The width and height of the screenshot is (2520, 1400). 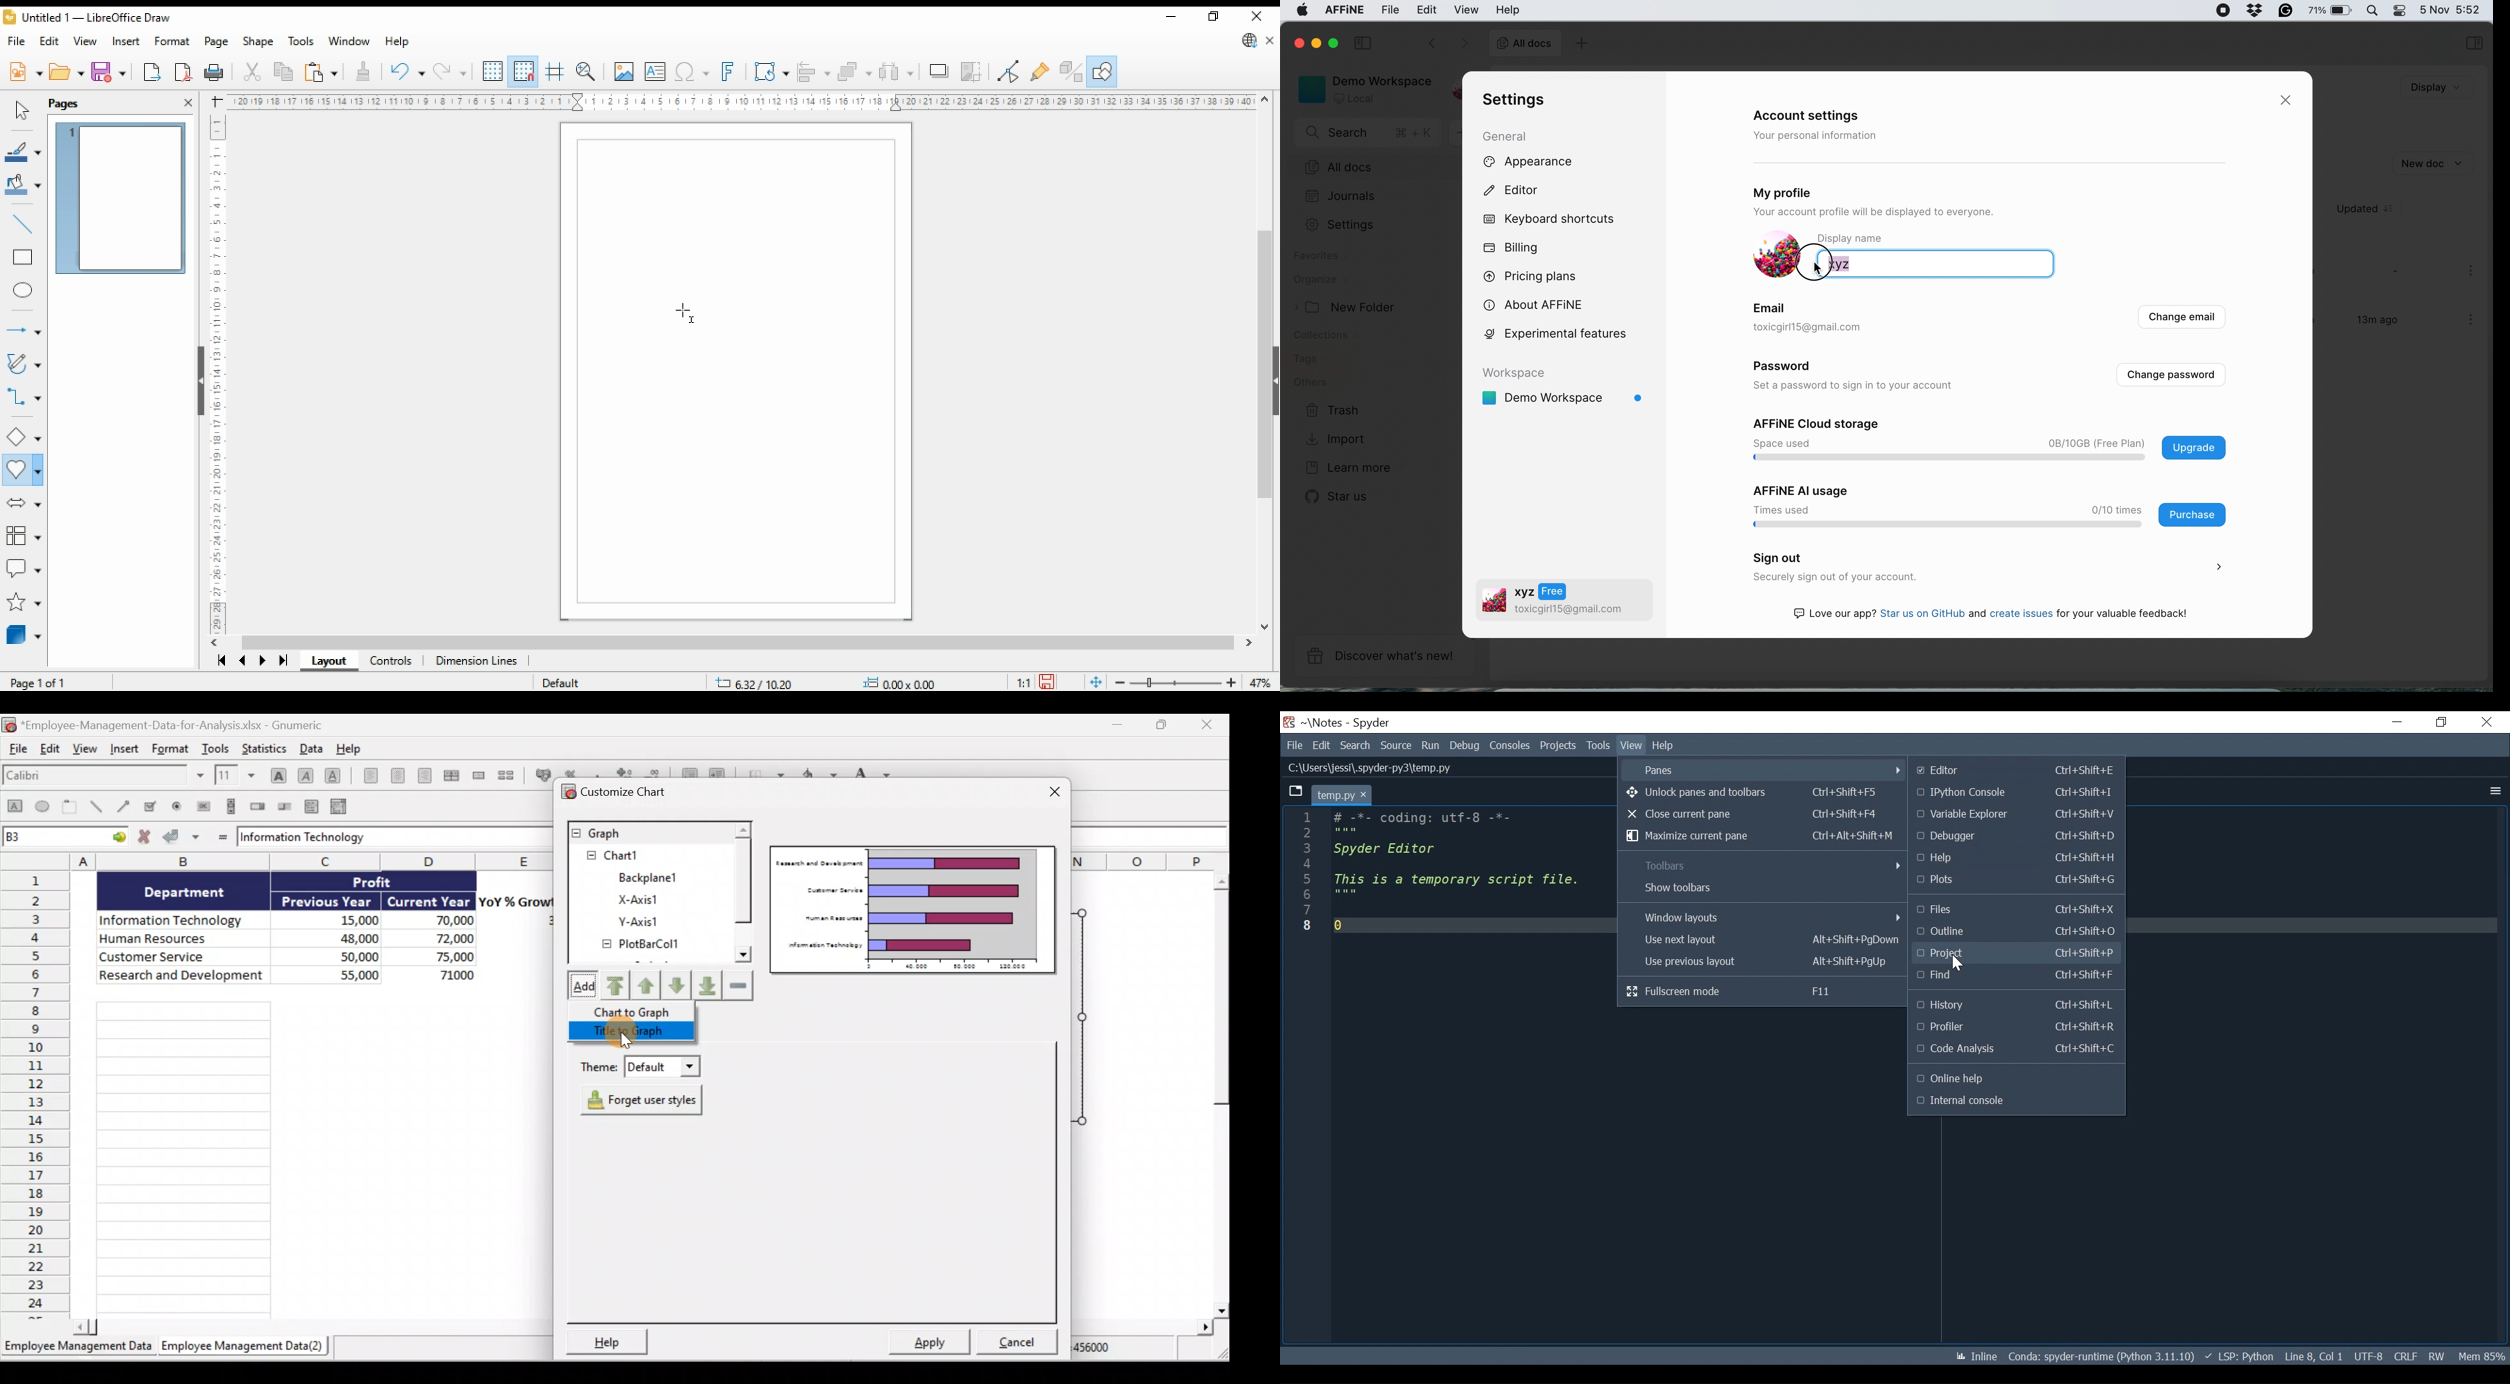 I want to click on line color, so click(x=25, y=150).